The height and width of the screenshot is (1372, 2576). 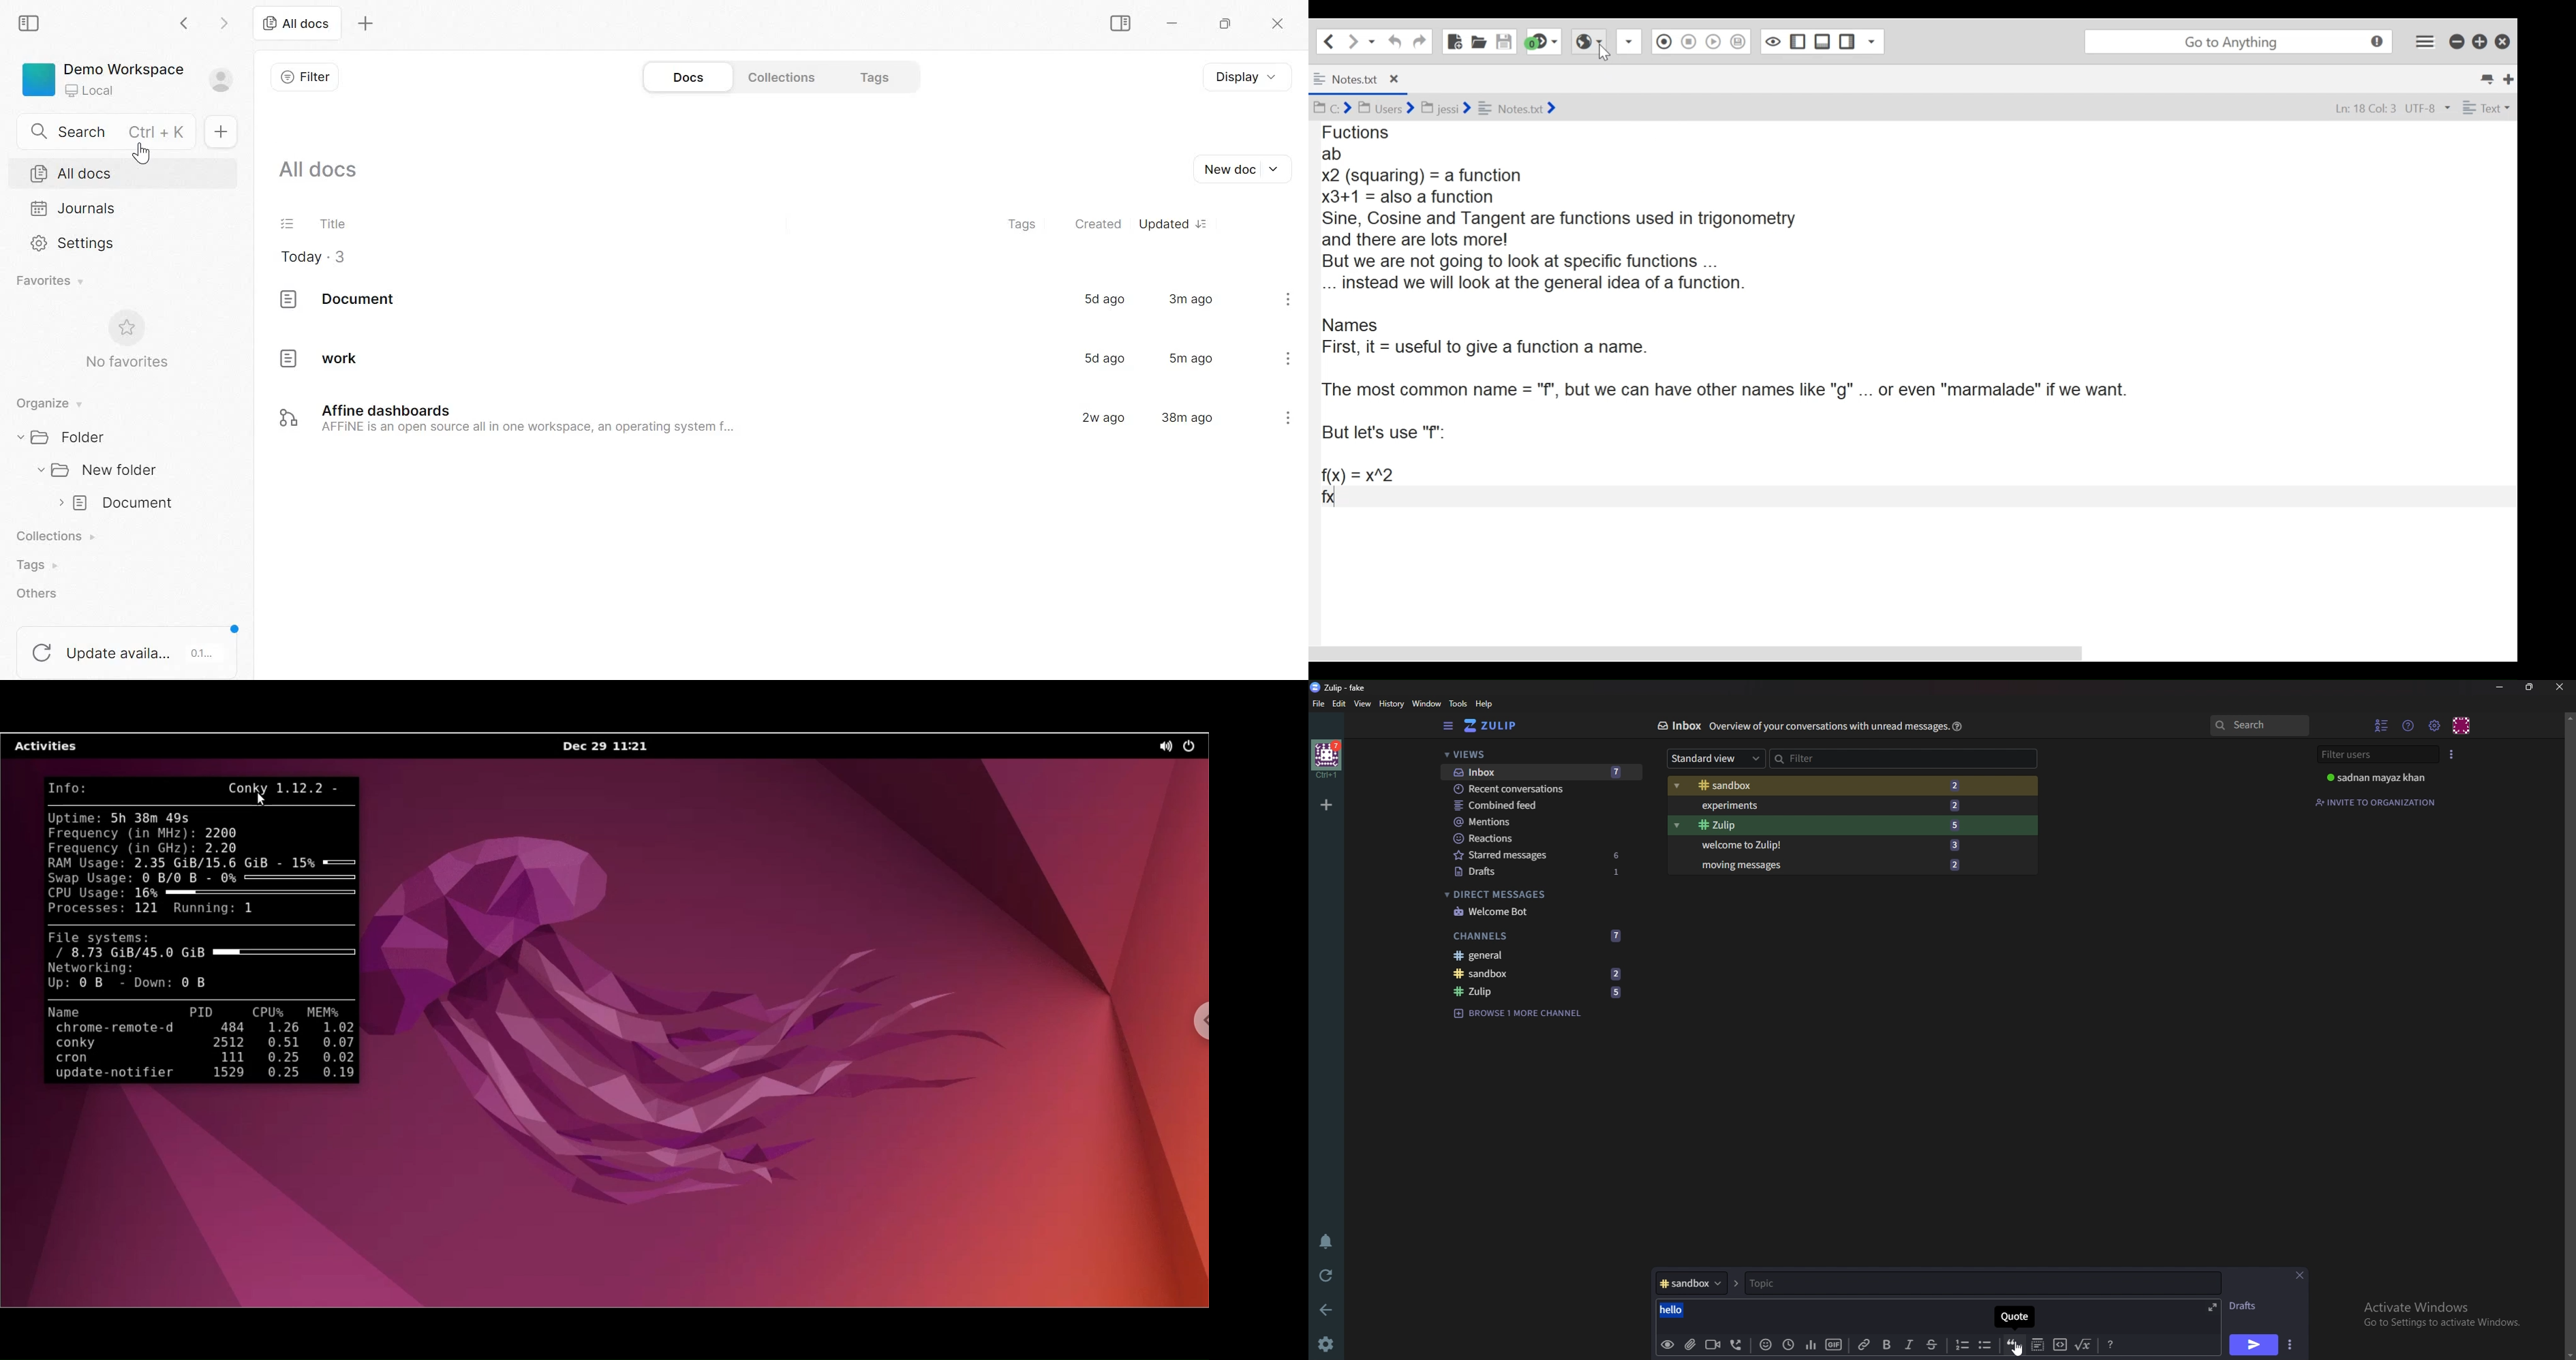 I want to click on Global time, so click(x=1790, y=1344).